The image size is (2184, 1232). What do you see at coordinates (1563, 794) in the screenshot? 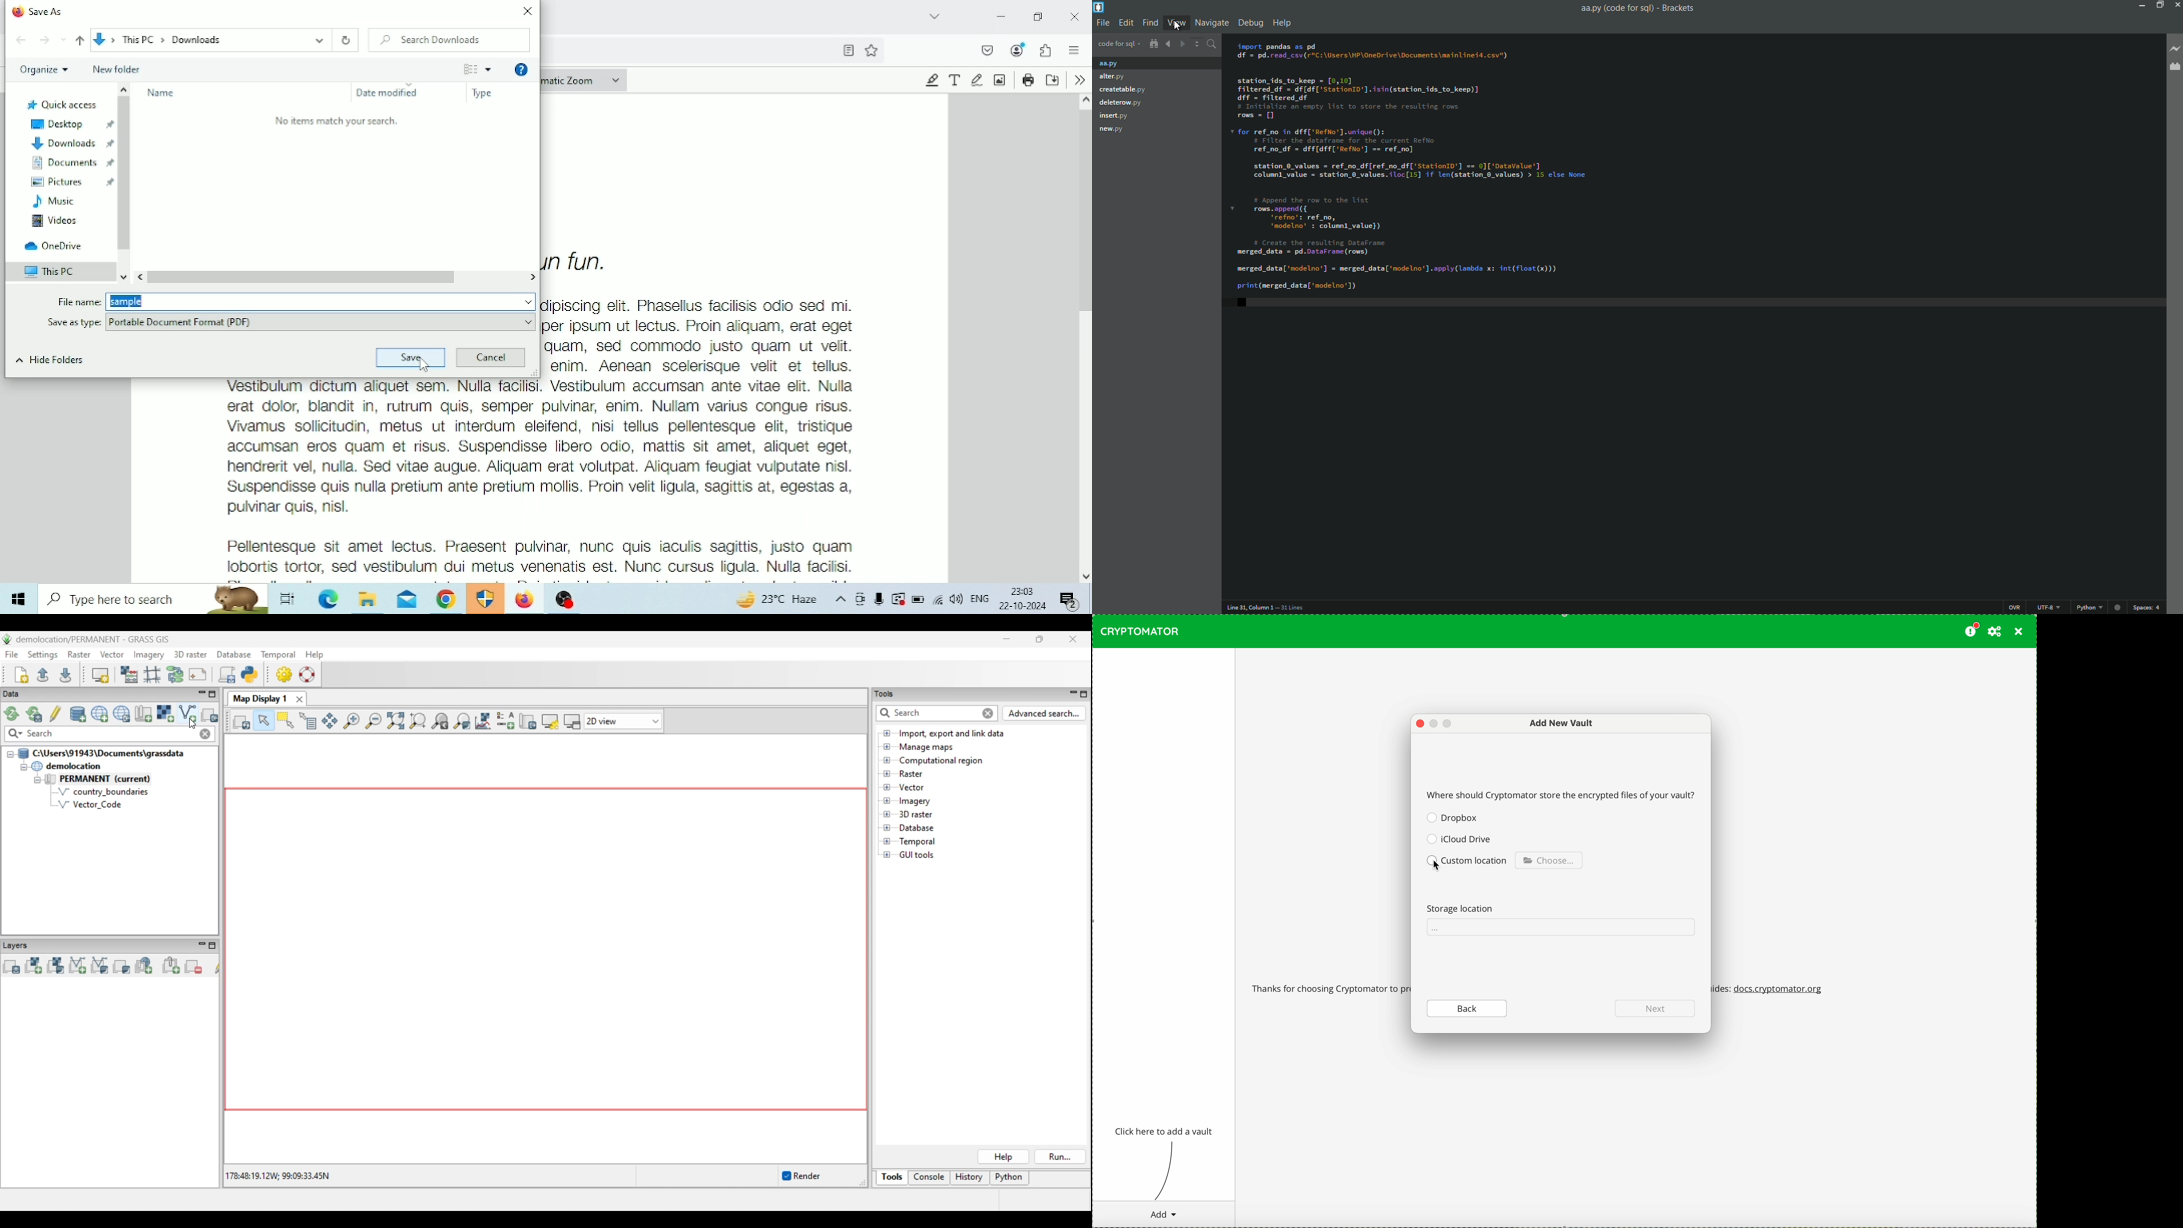
I see `question` at bounding box center [1563, 794].